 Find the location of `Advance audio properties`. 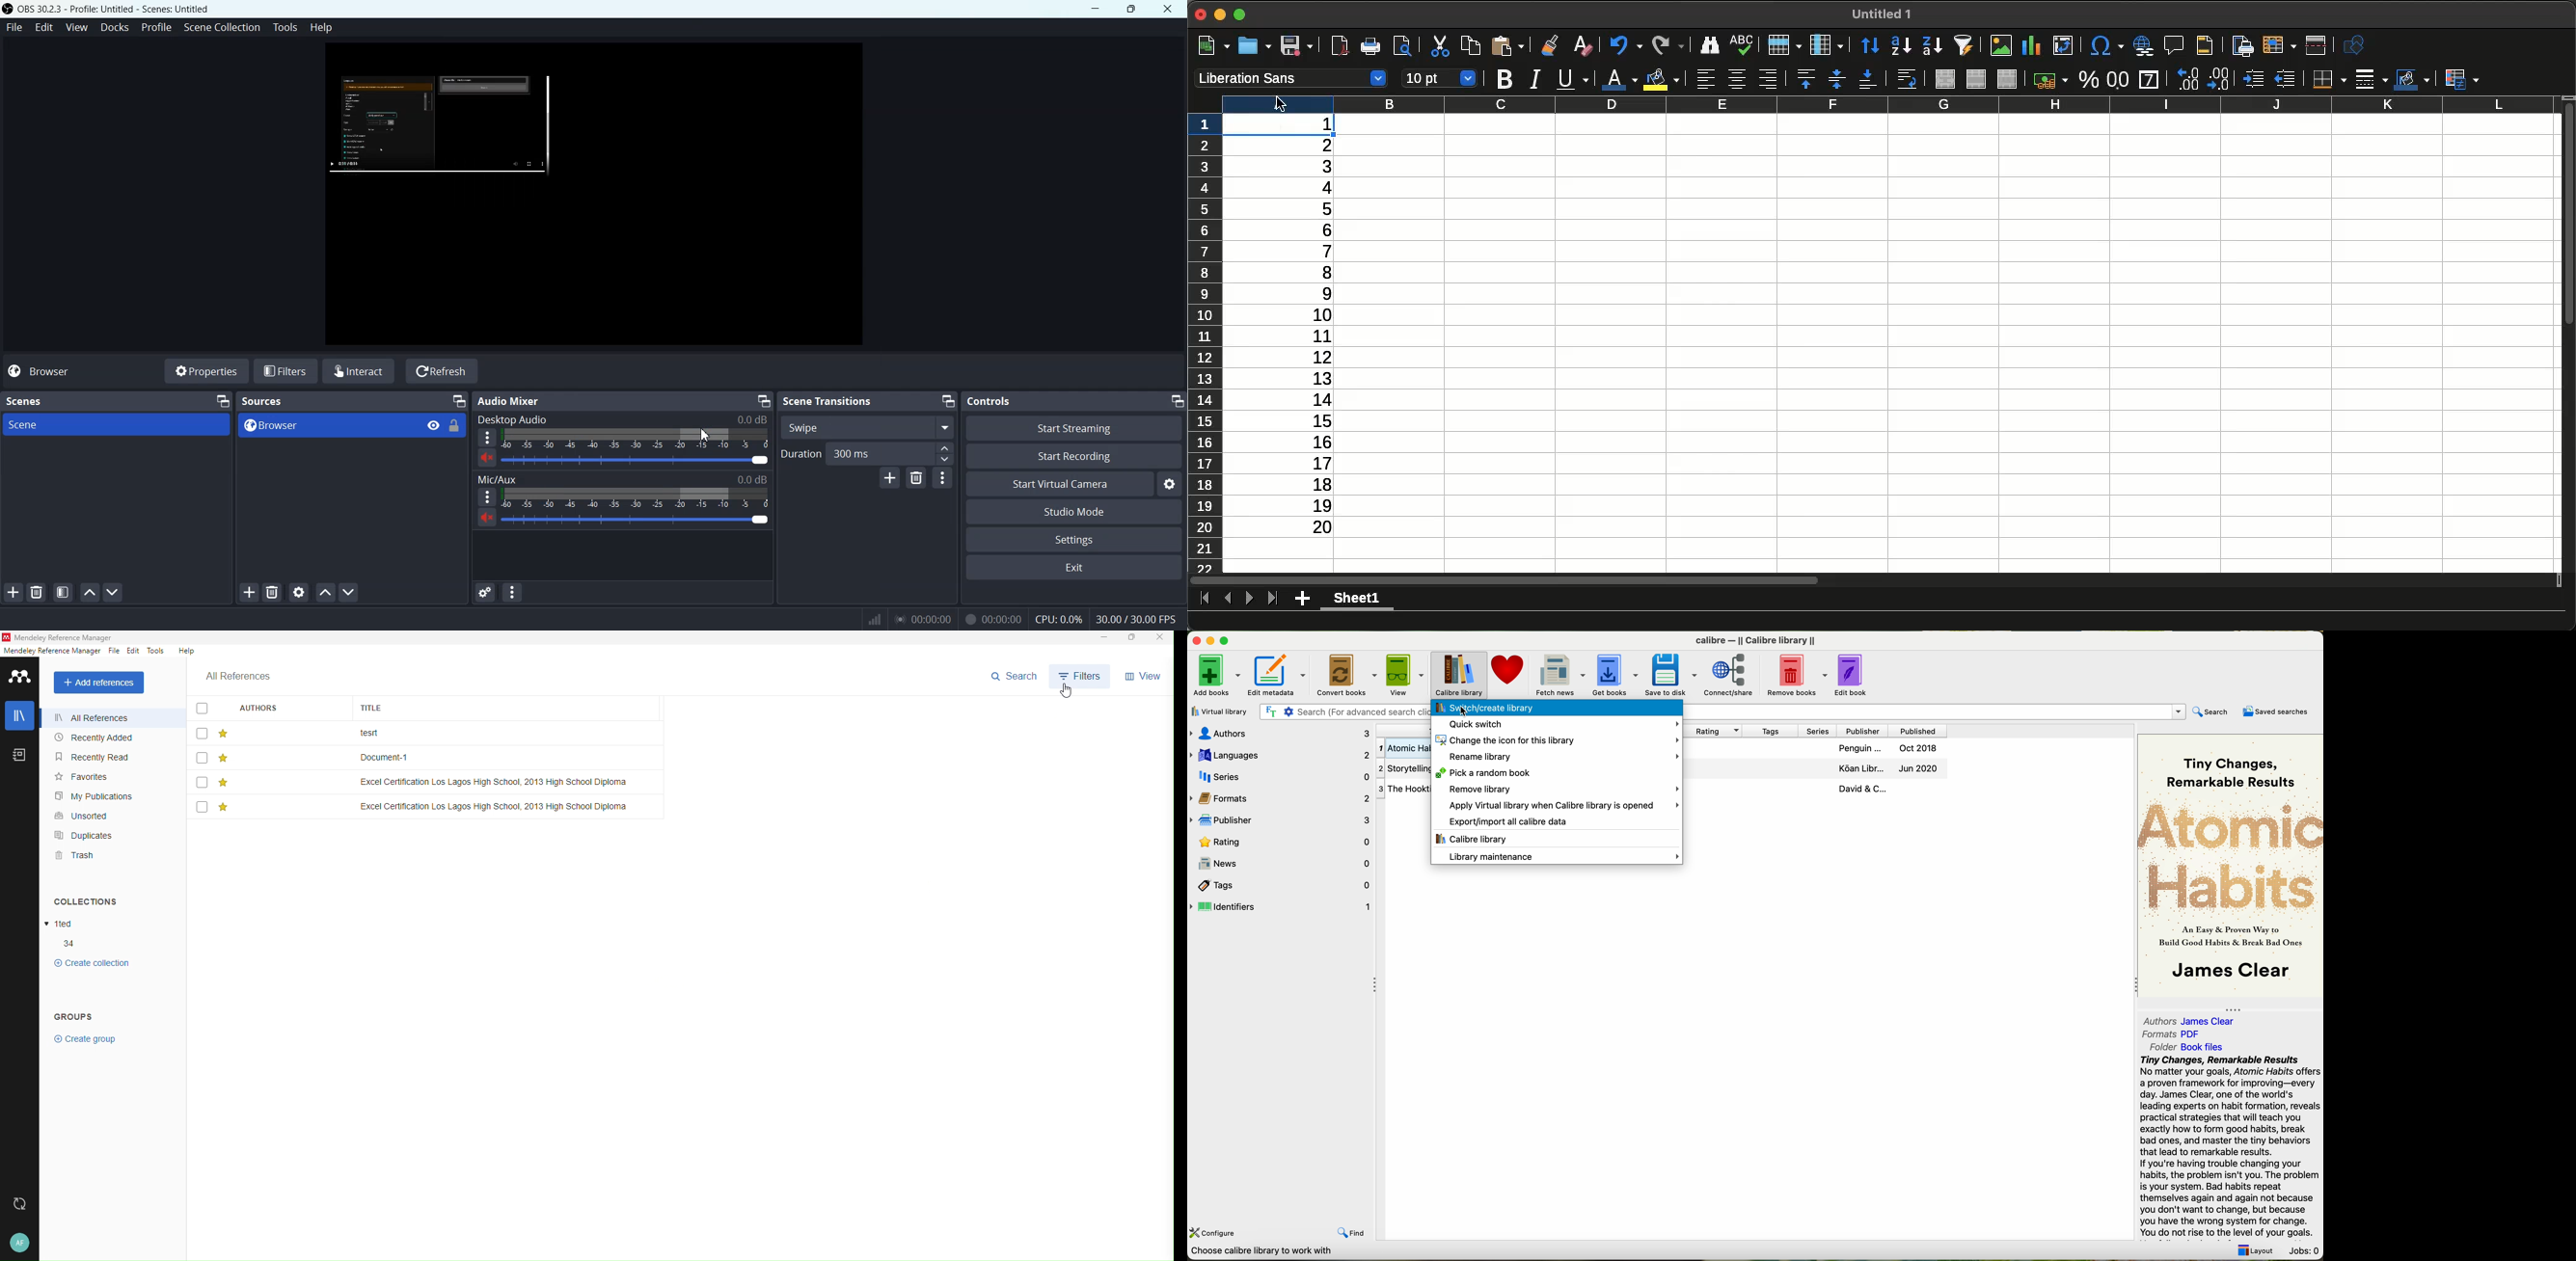

Advance audio properties is located at coordinates (485, 592).